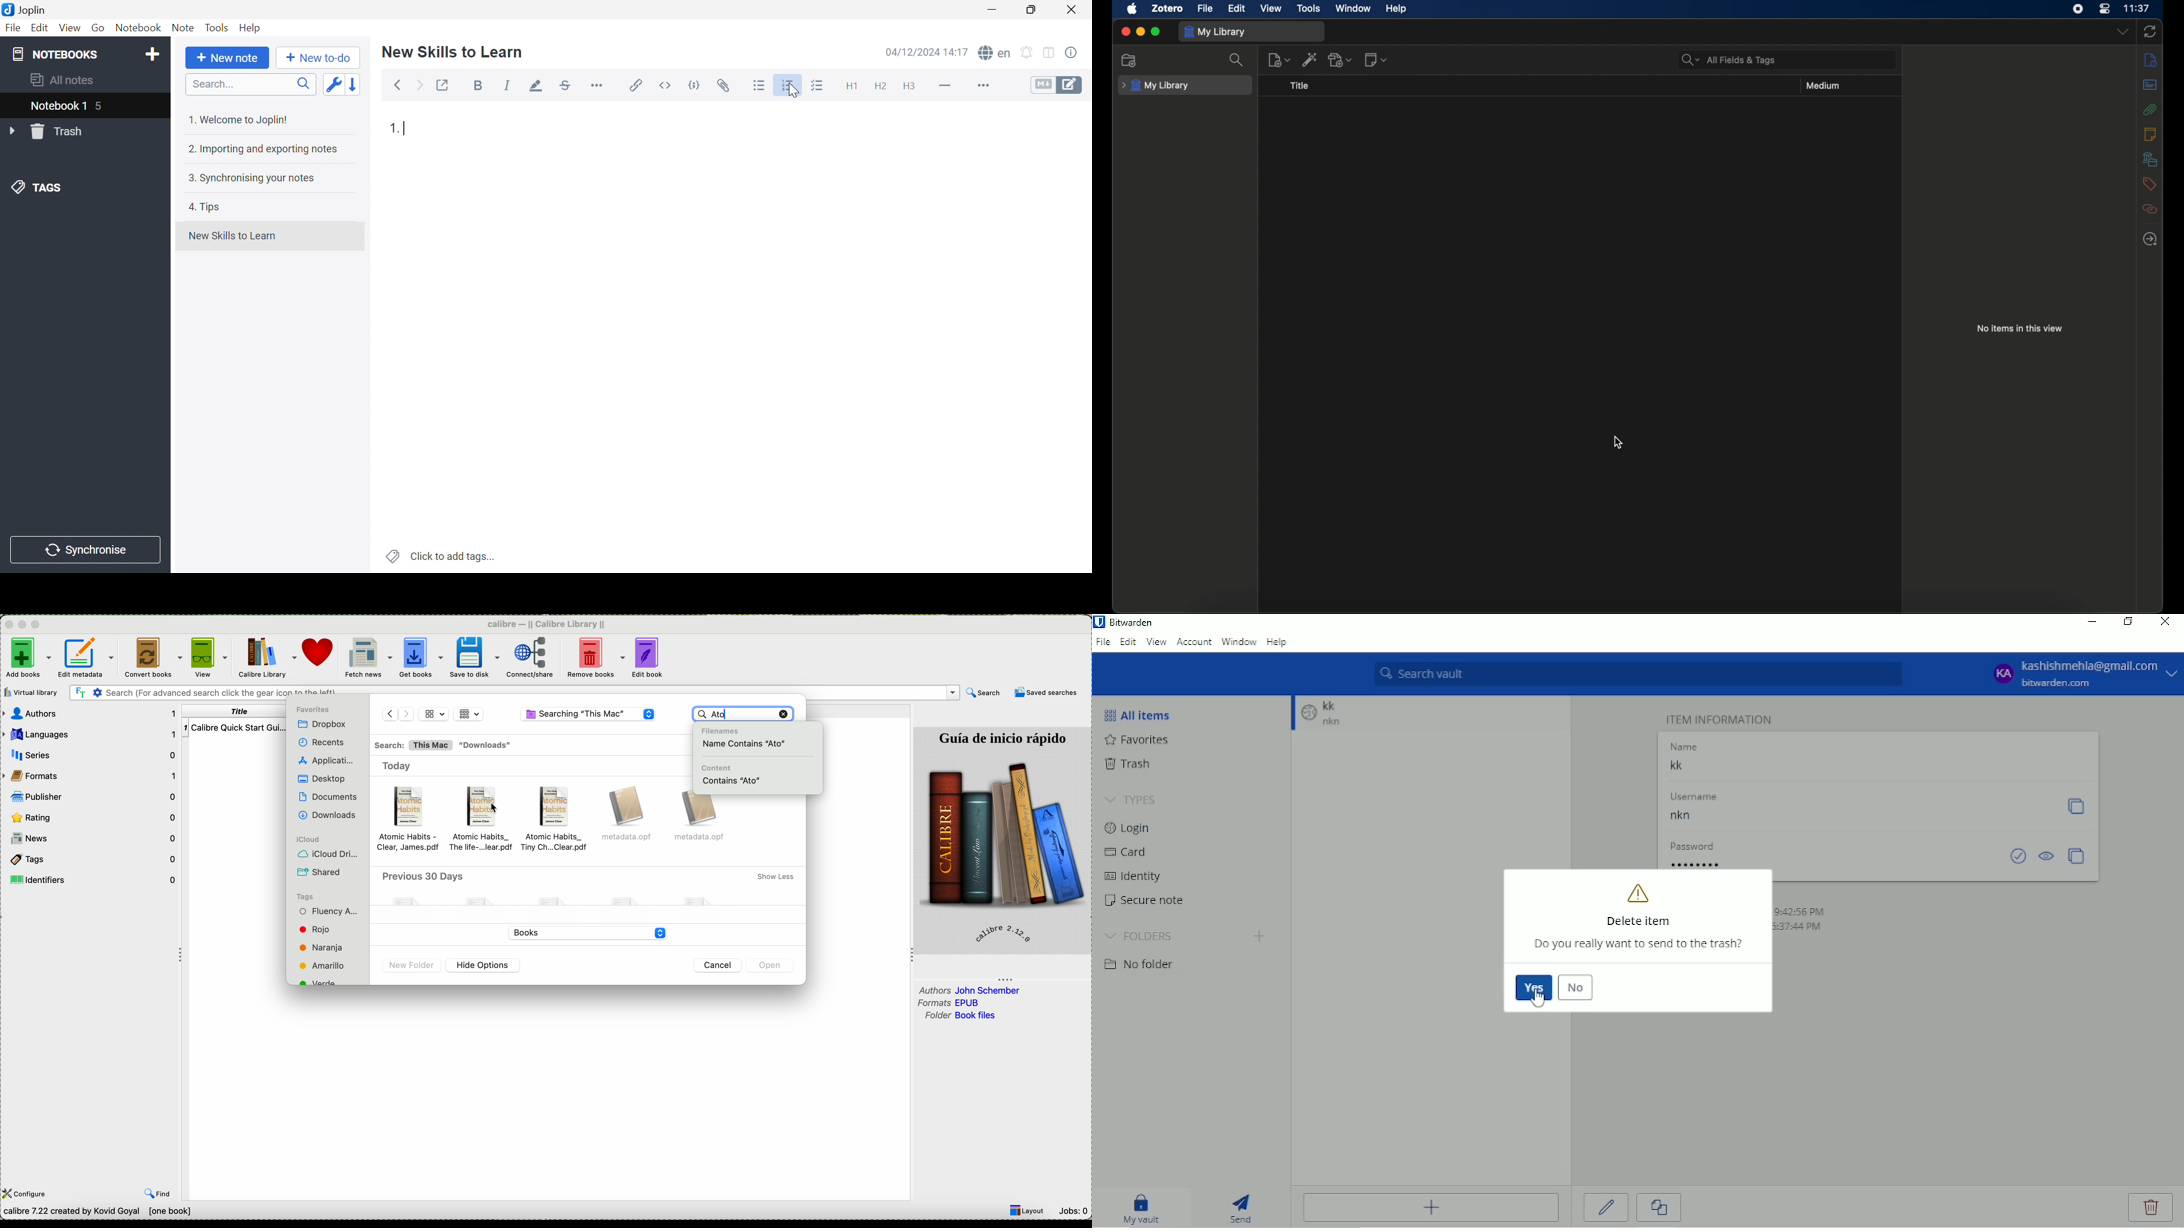 This screenshot has height=1232, width=2184. Describe the element at coordinates (63, 78) in the screenshot. I see `All notes` at that location.